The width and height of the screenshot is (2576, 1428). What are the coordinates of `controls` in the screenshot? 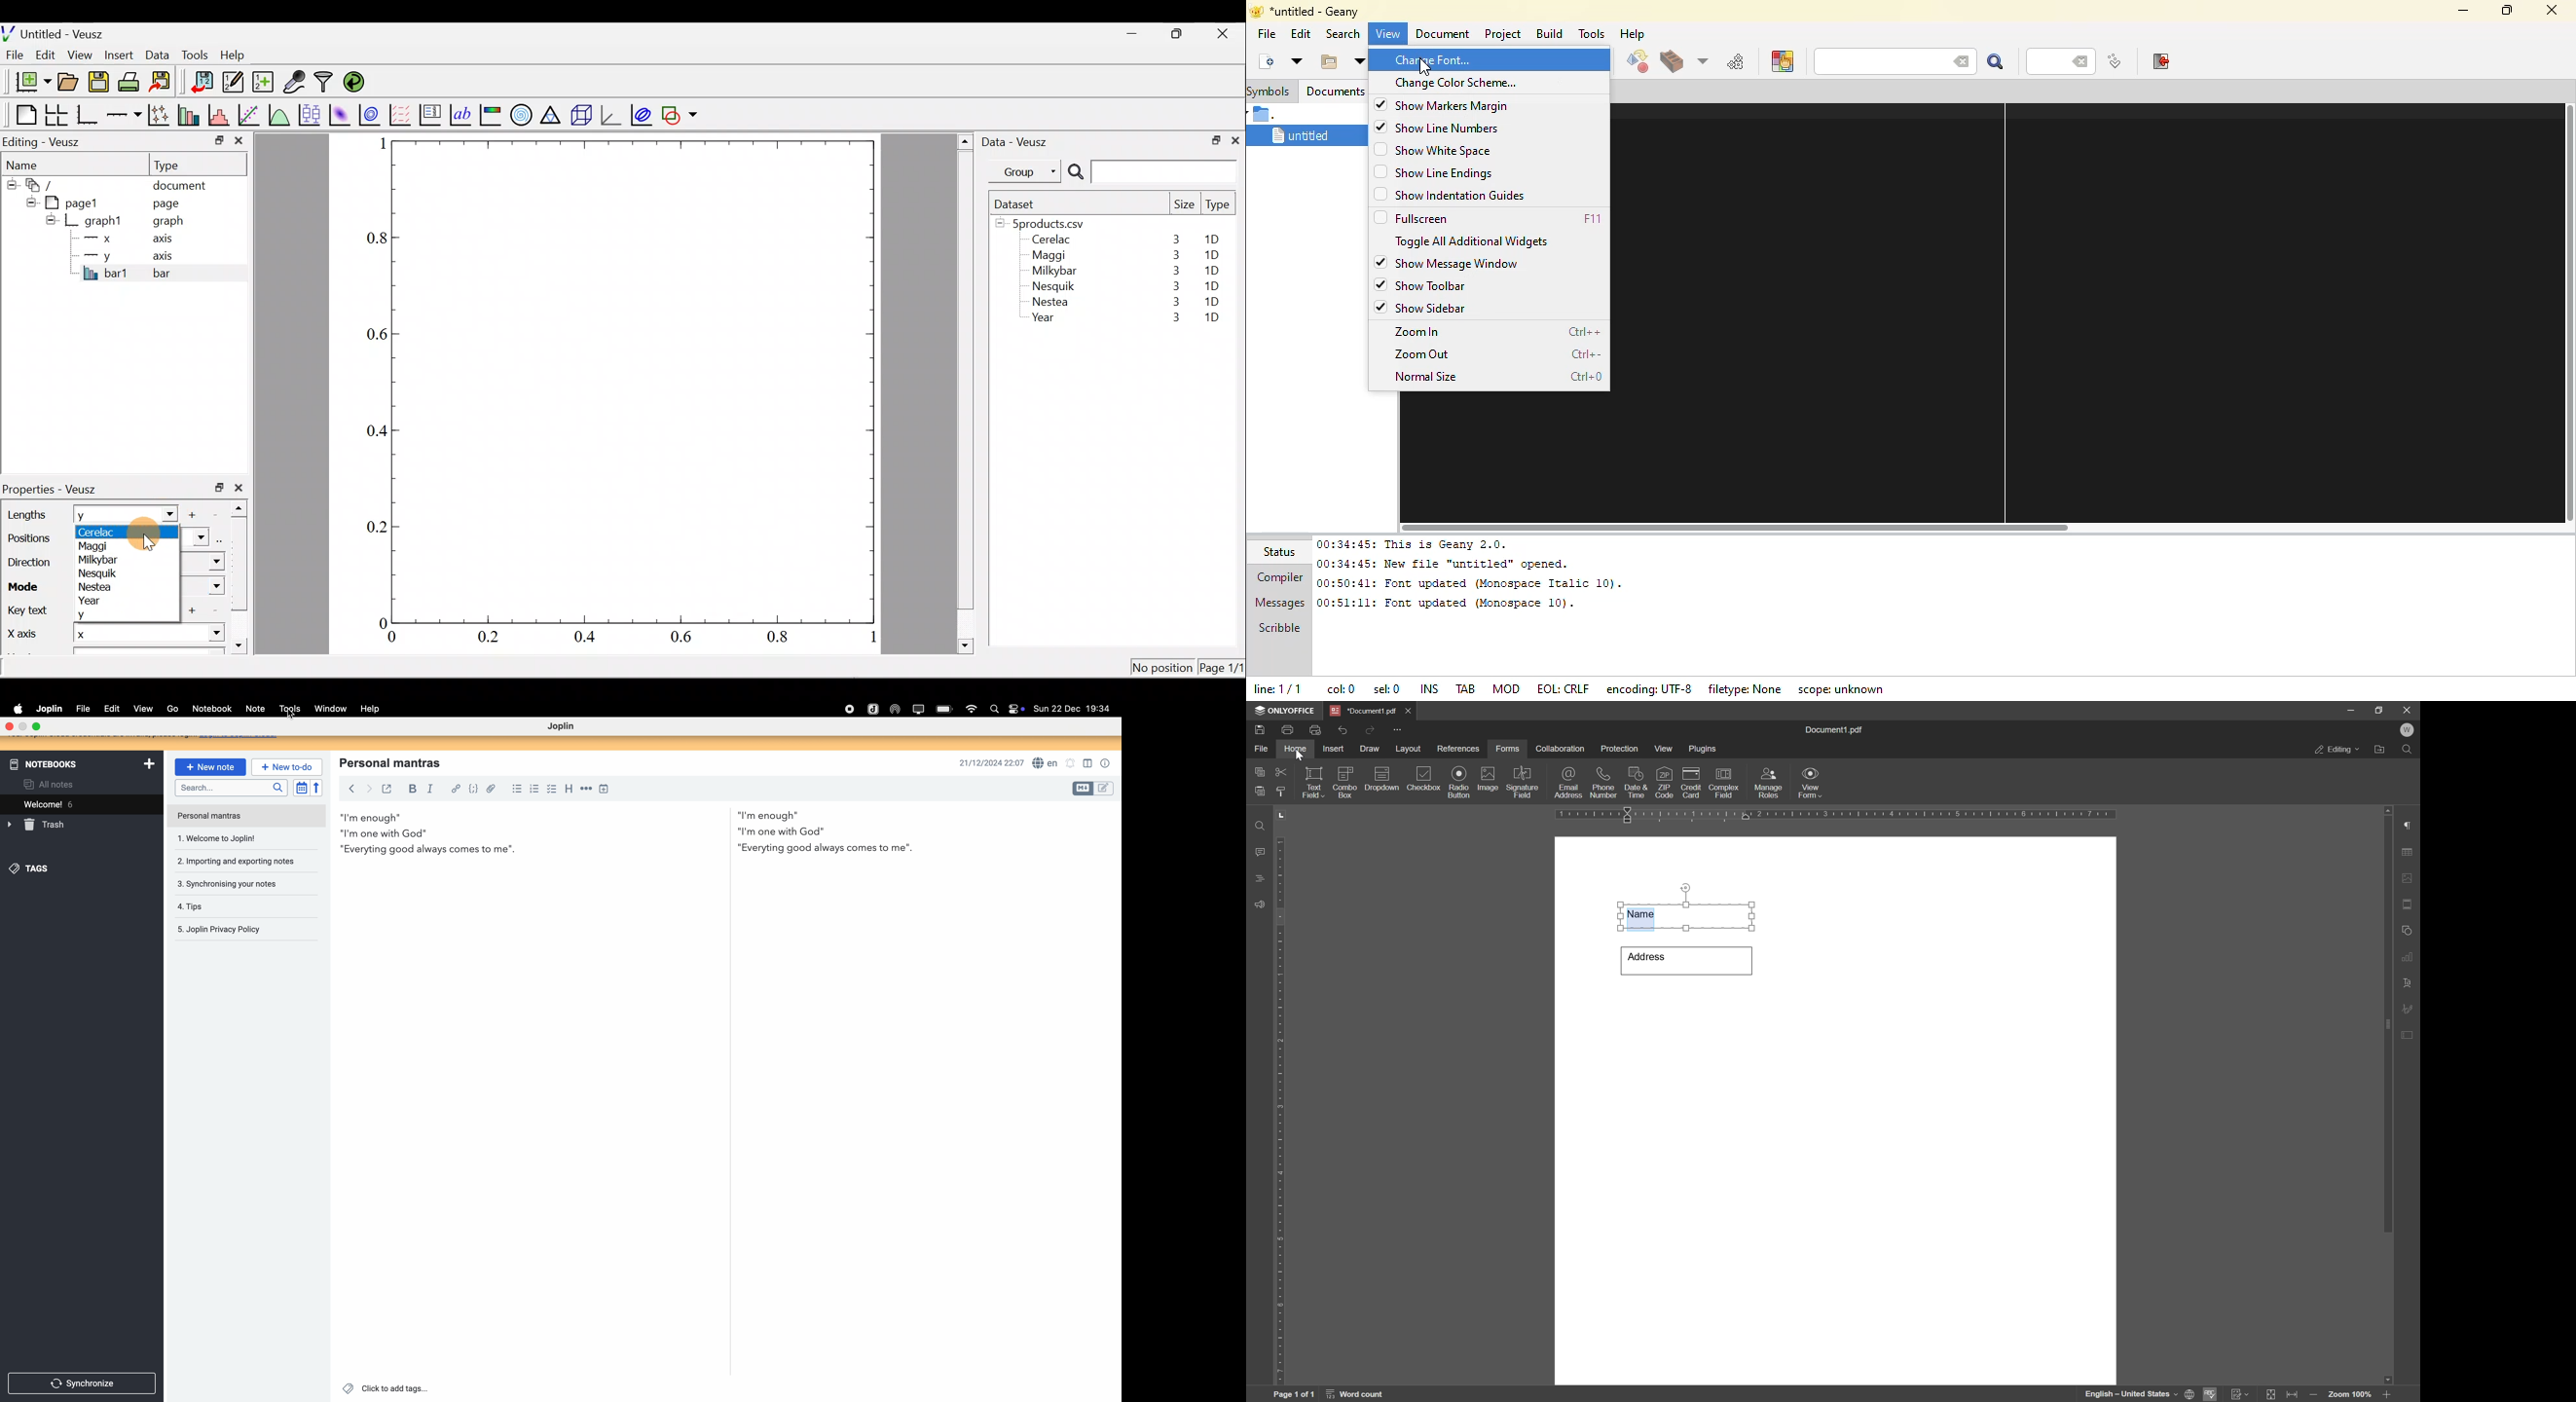 It's located at (1016, 710).